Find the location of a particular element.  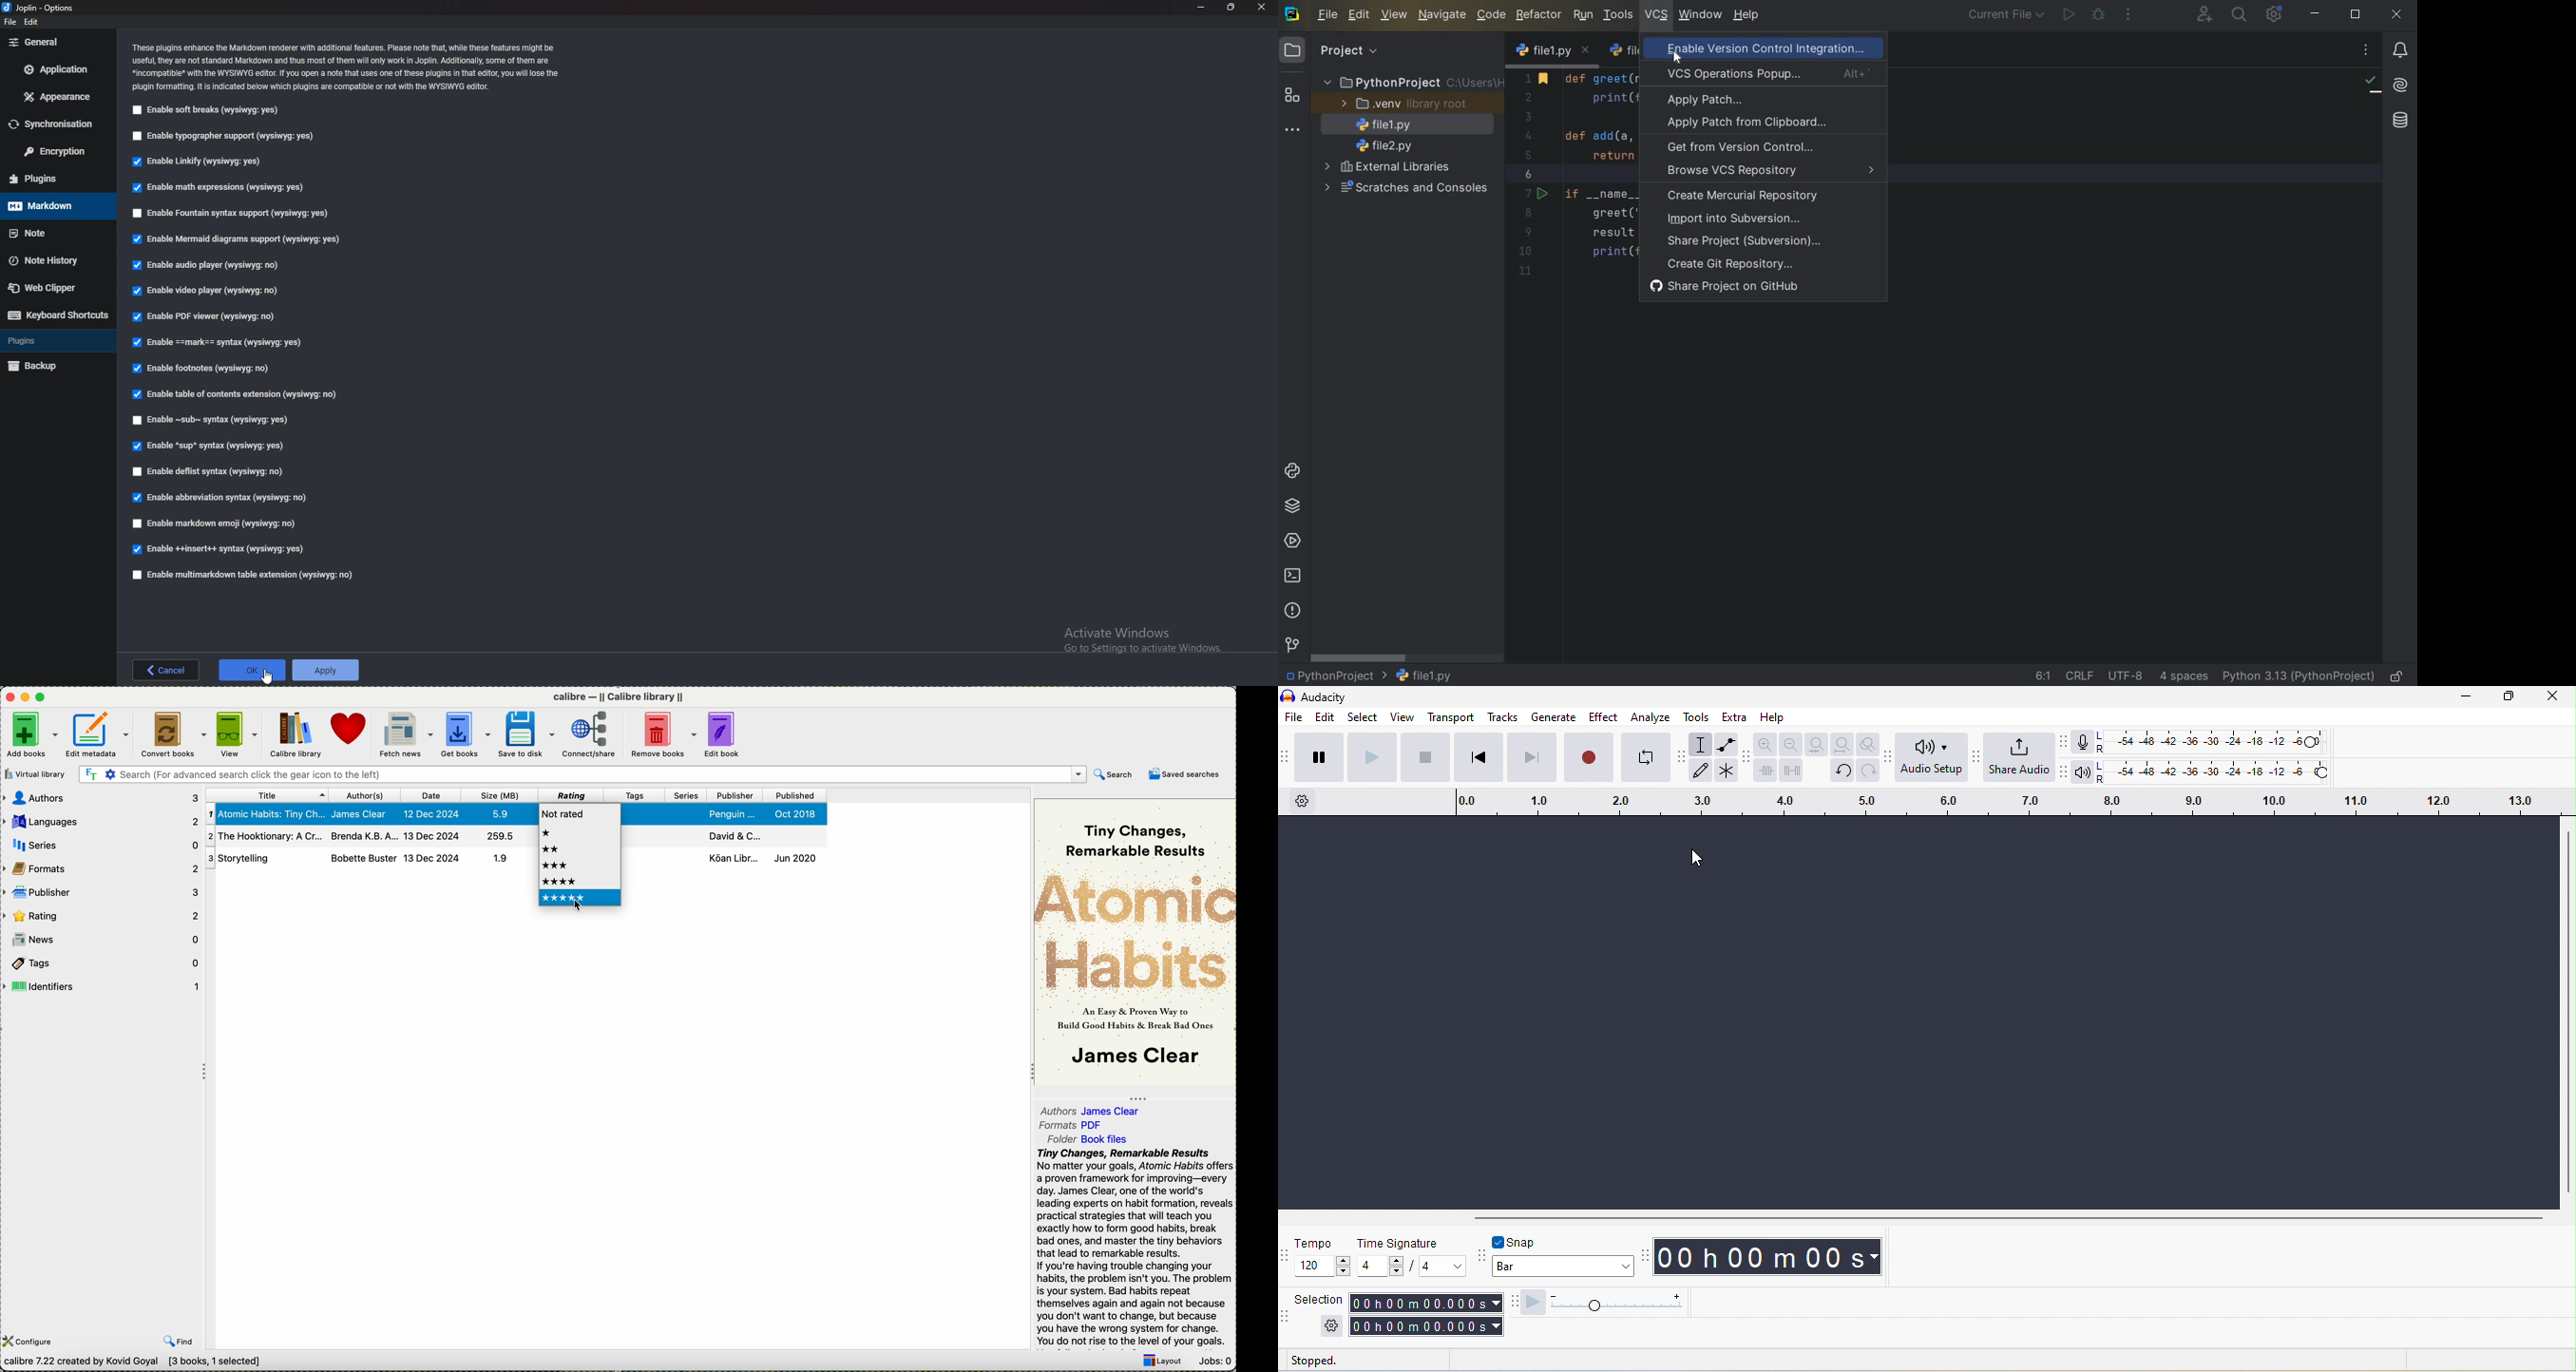

koan libr... is located at coordinates (734, 858).